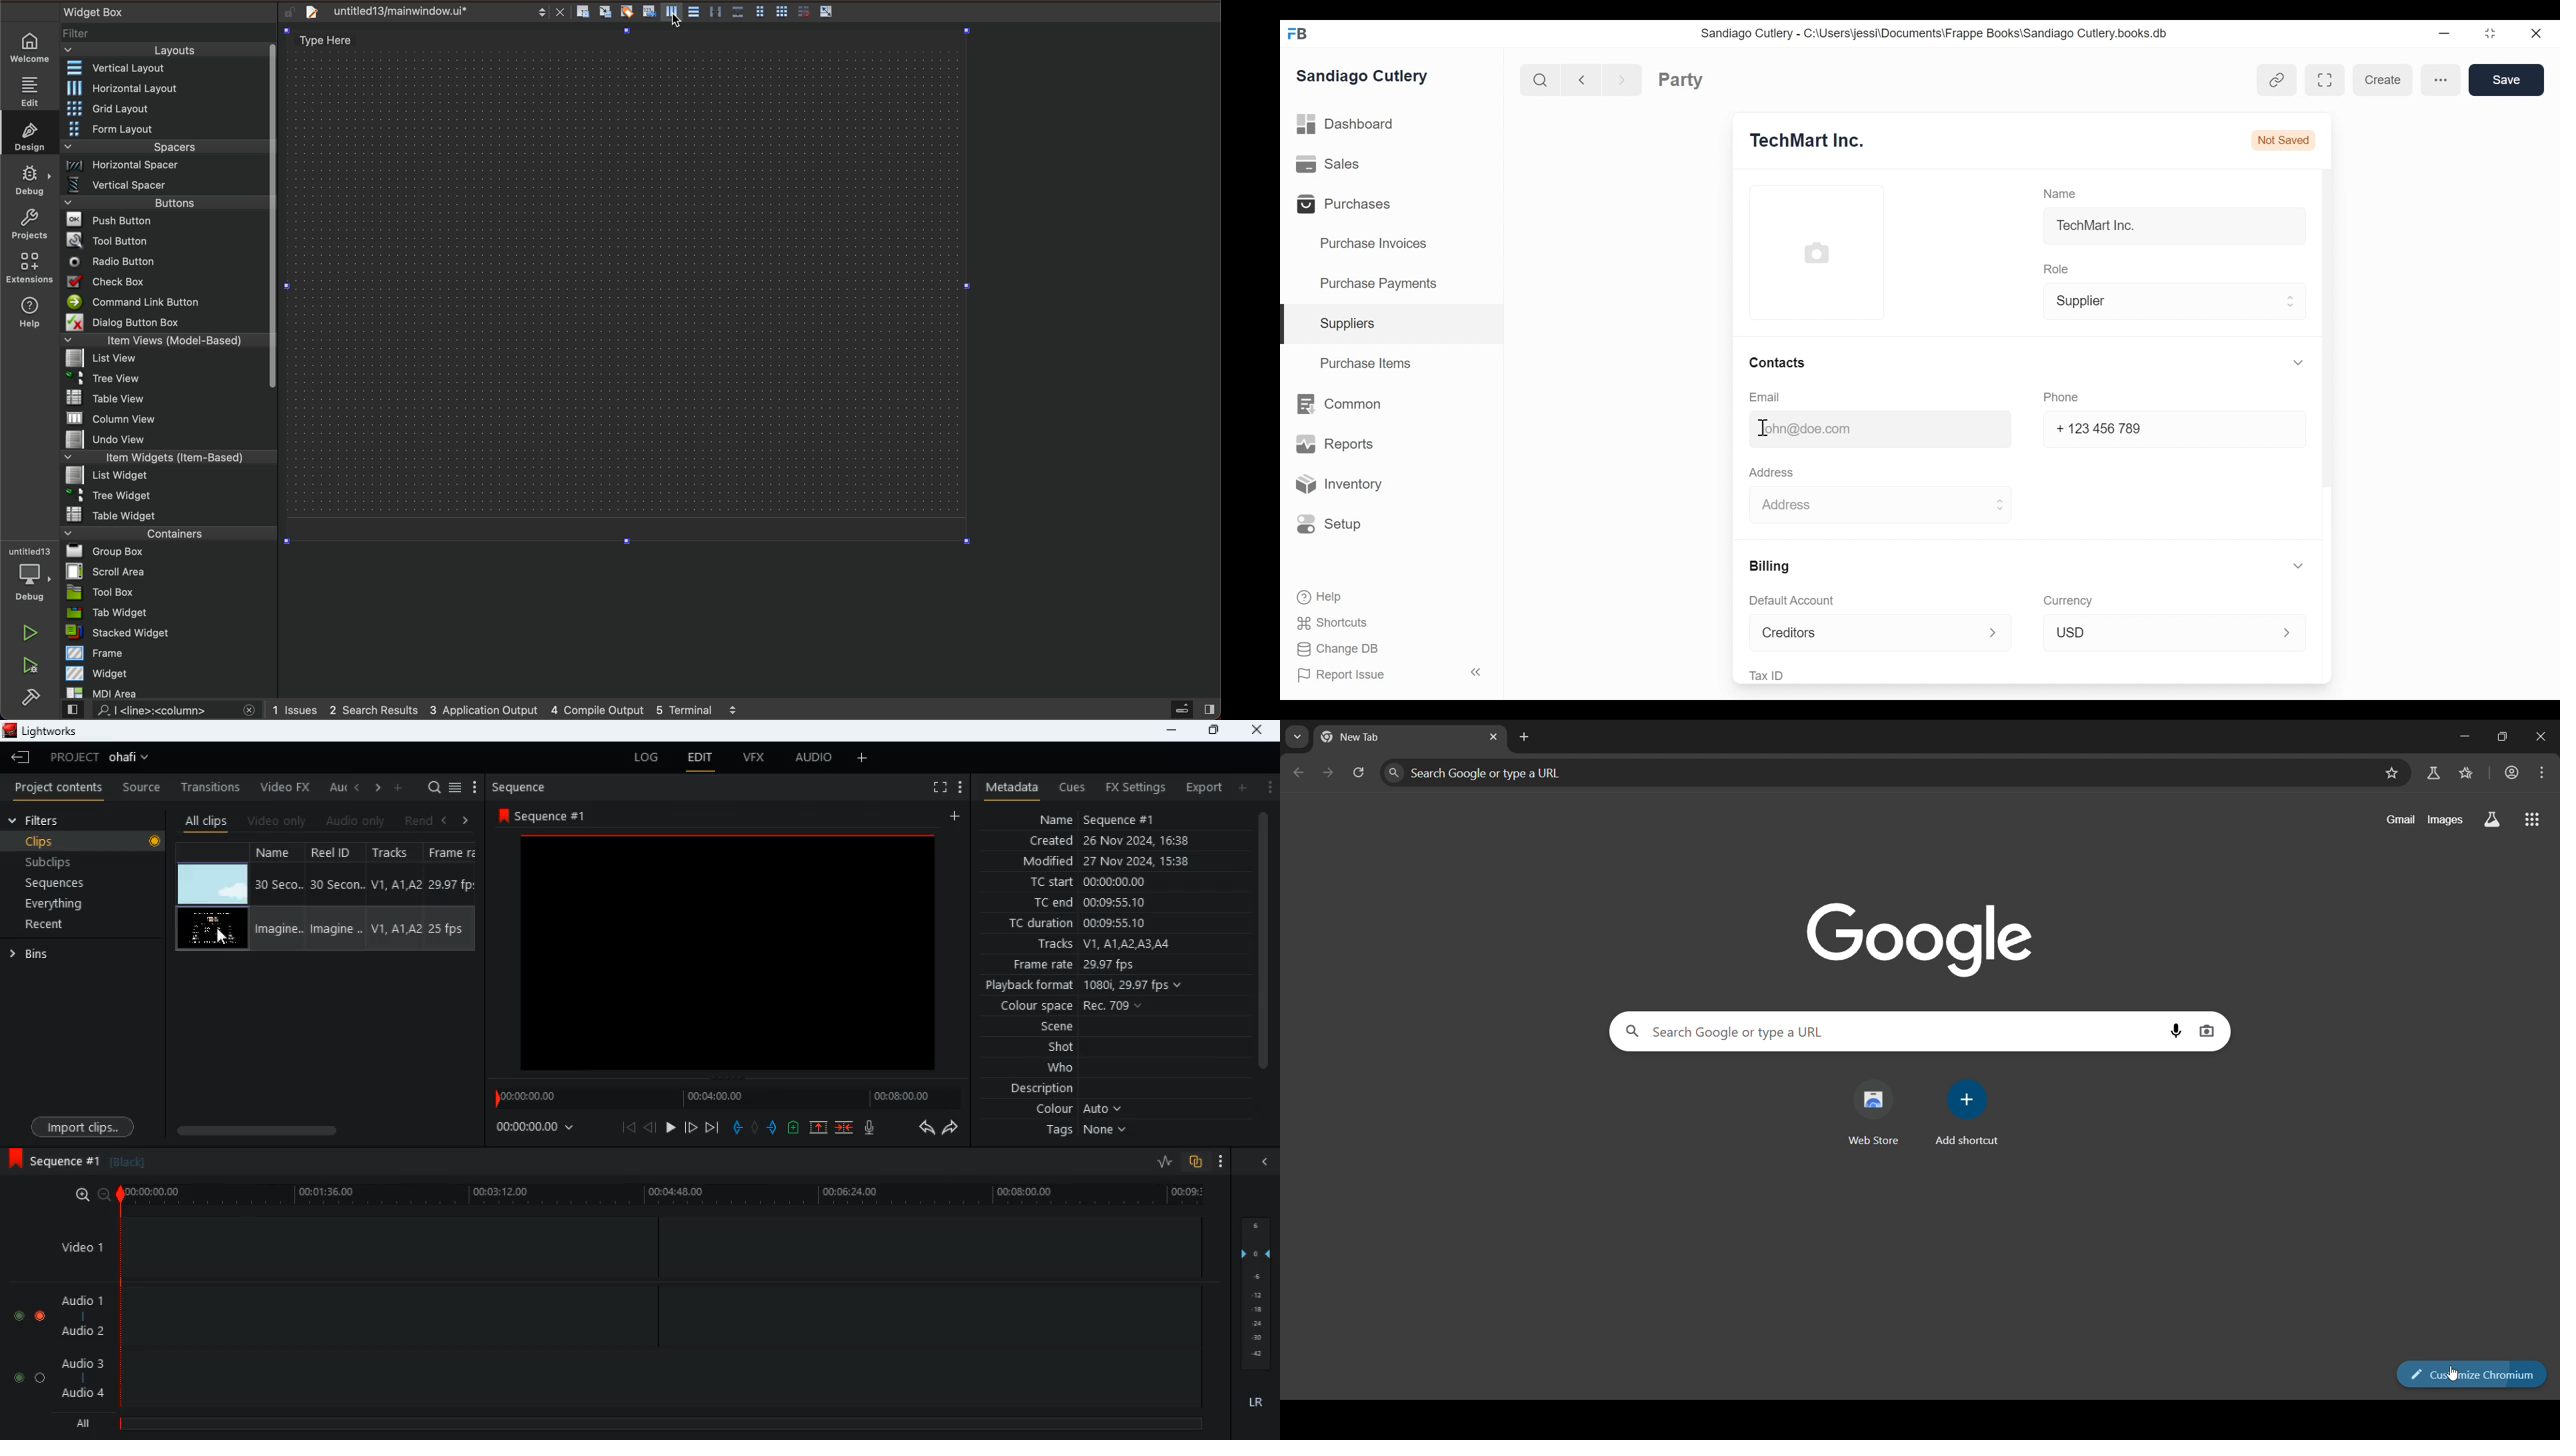  Describe the element at coordinates (1073, 1006) in the screenshot. I see `colour space` at that location.